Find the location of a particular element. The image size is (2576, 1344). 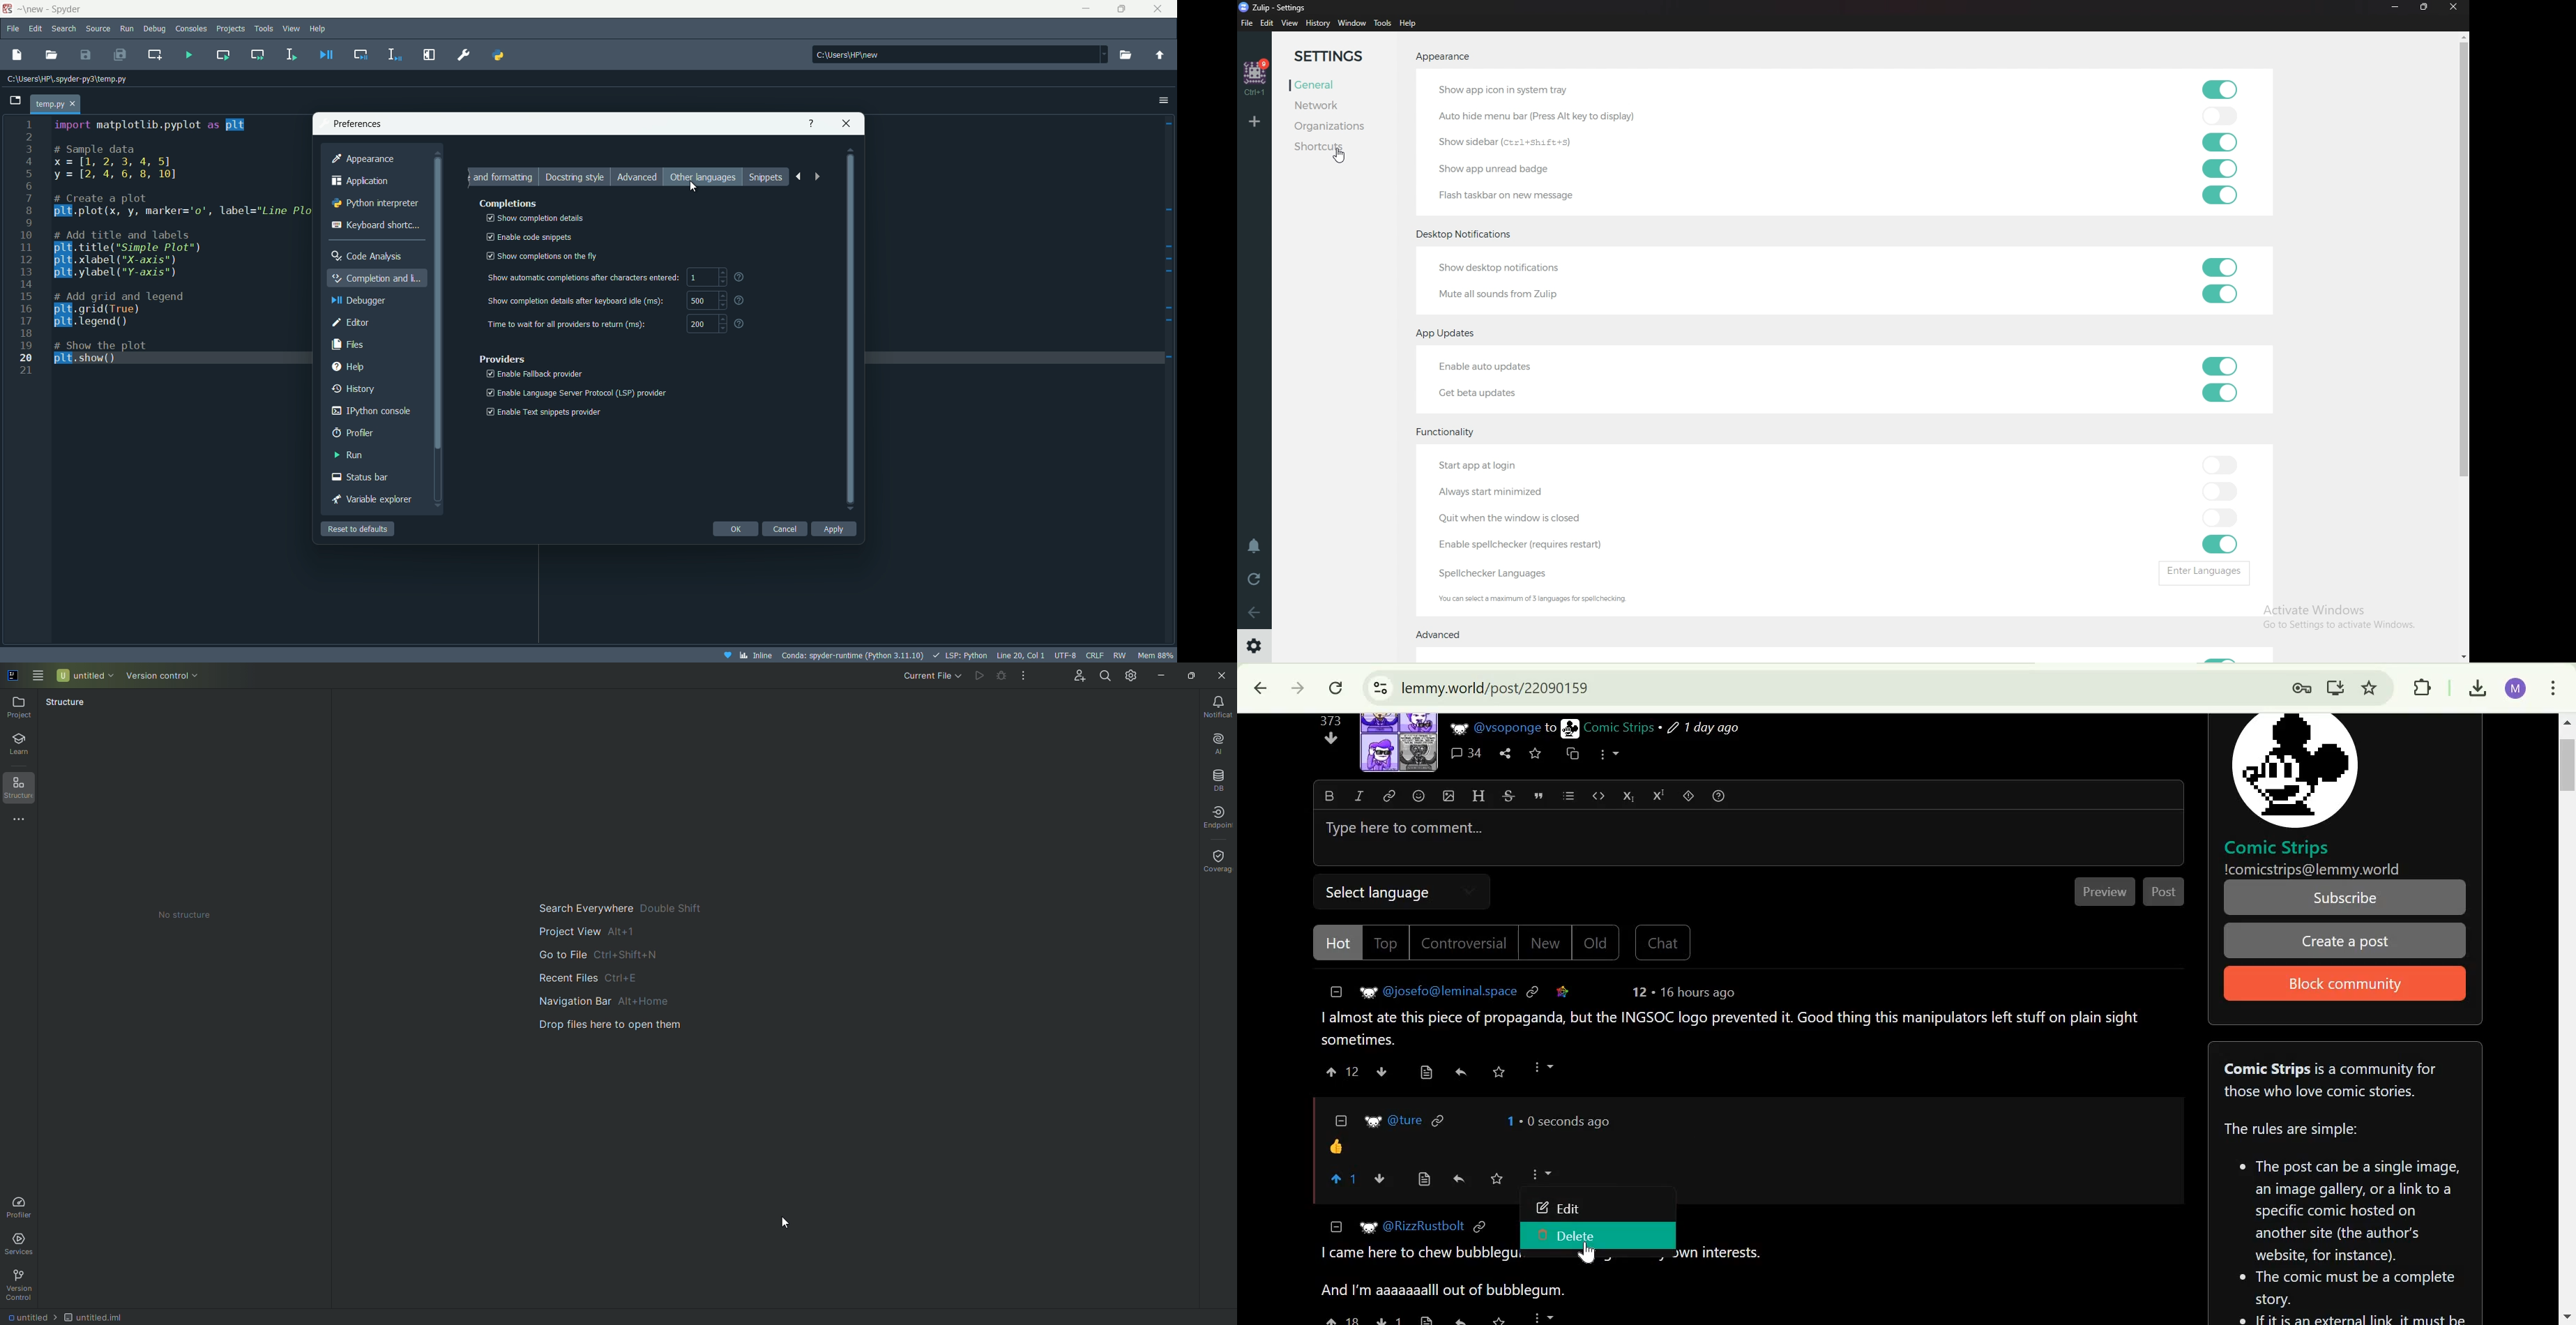

scroll bar is located at coordinates (437, 338).